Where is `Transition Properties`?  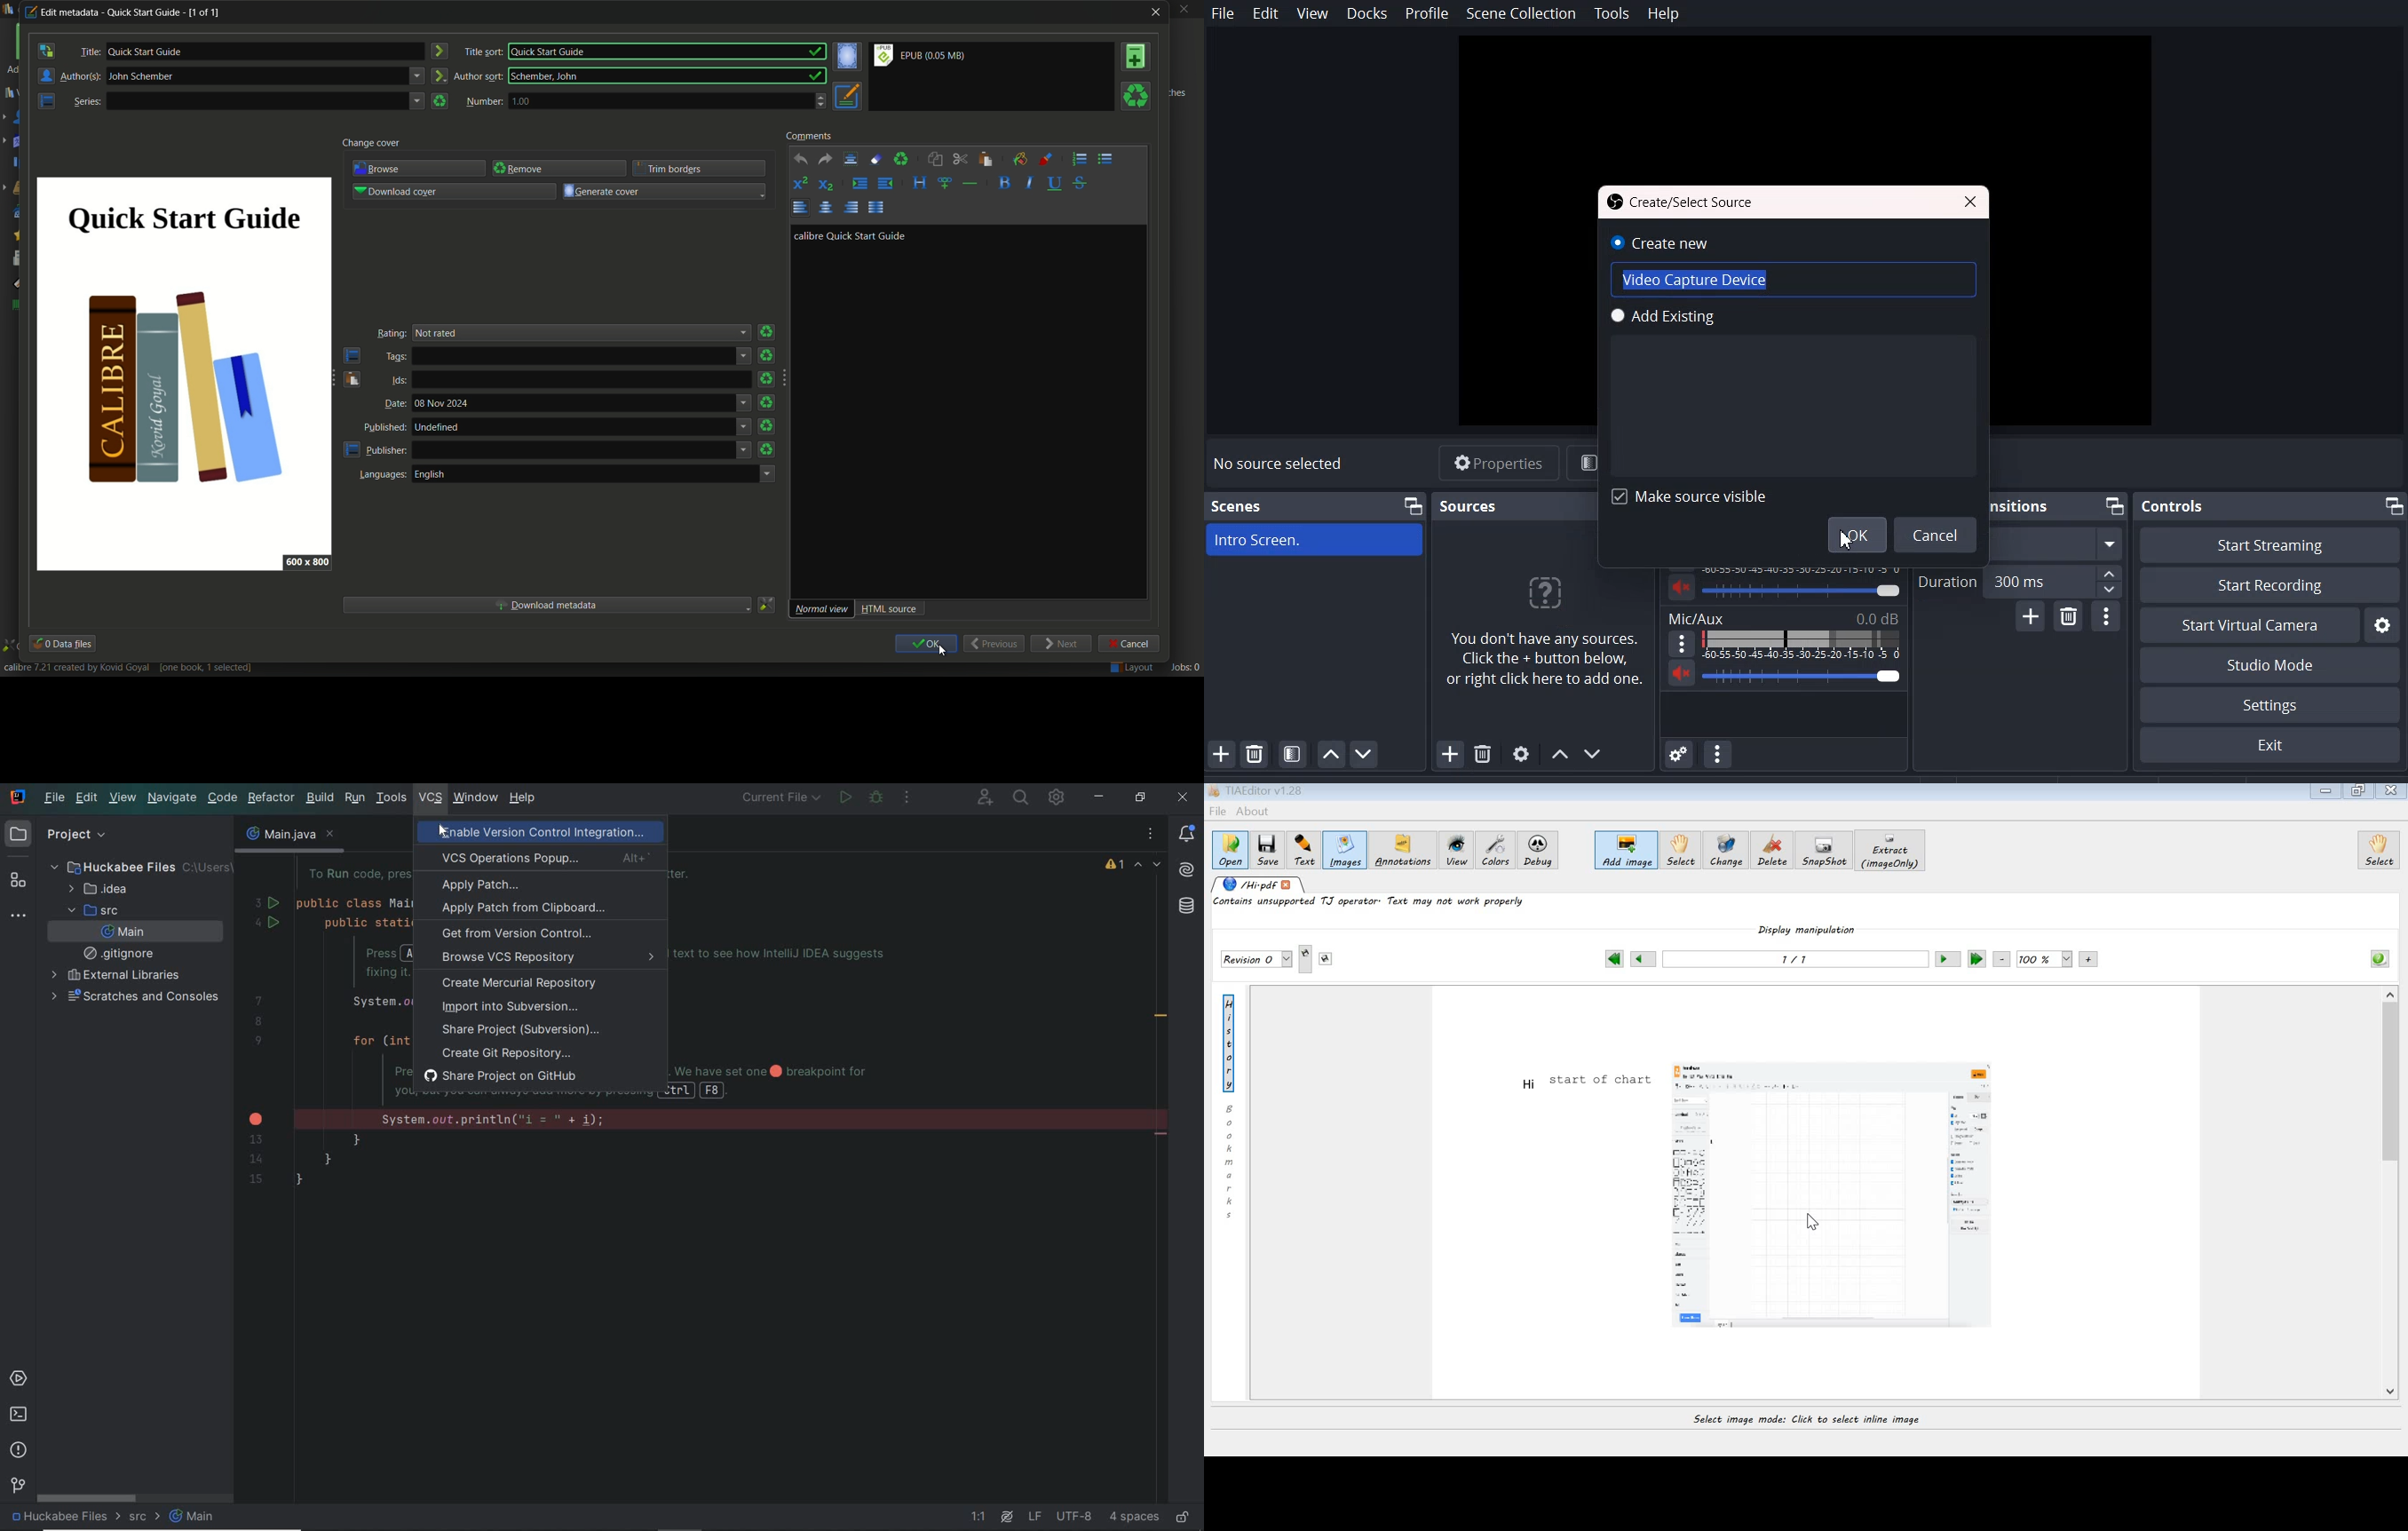
Transition Properties is located at coordinates (2107, 616).